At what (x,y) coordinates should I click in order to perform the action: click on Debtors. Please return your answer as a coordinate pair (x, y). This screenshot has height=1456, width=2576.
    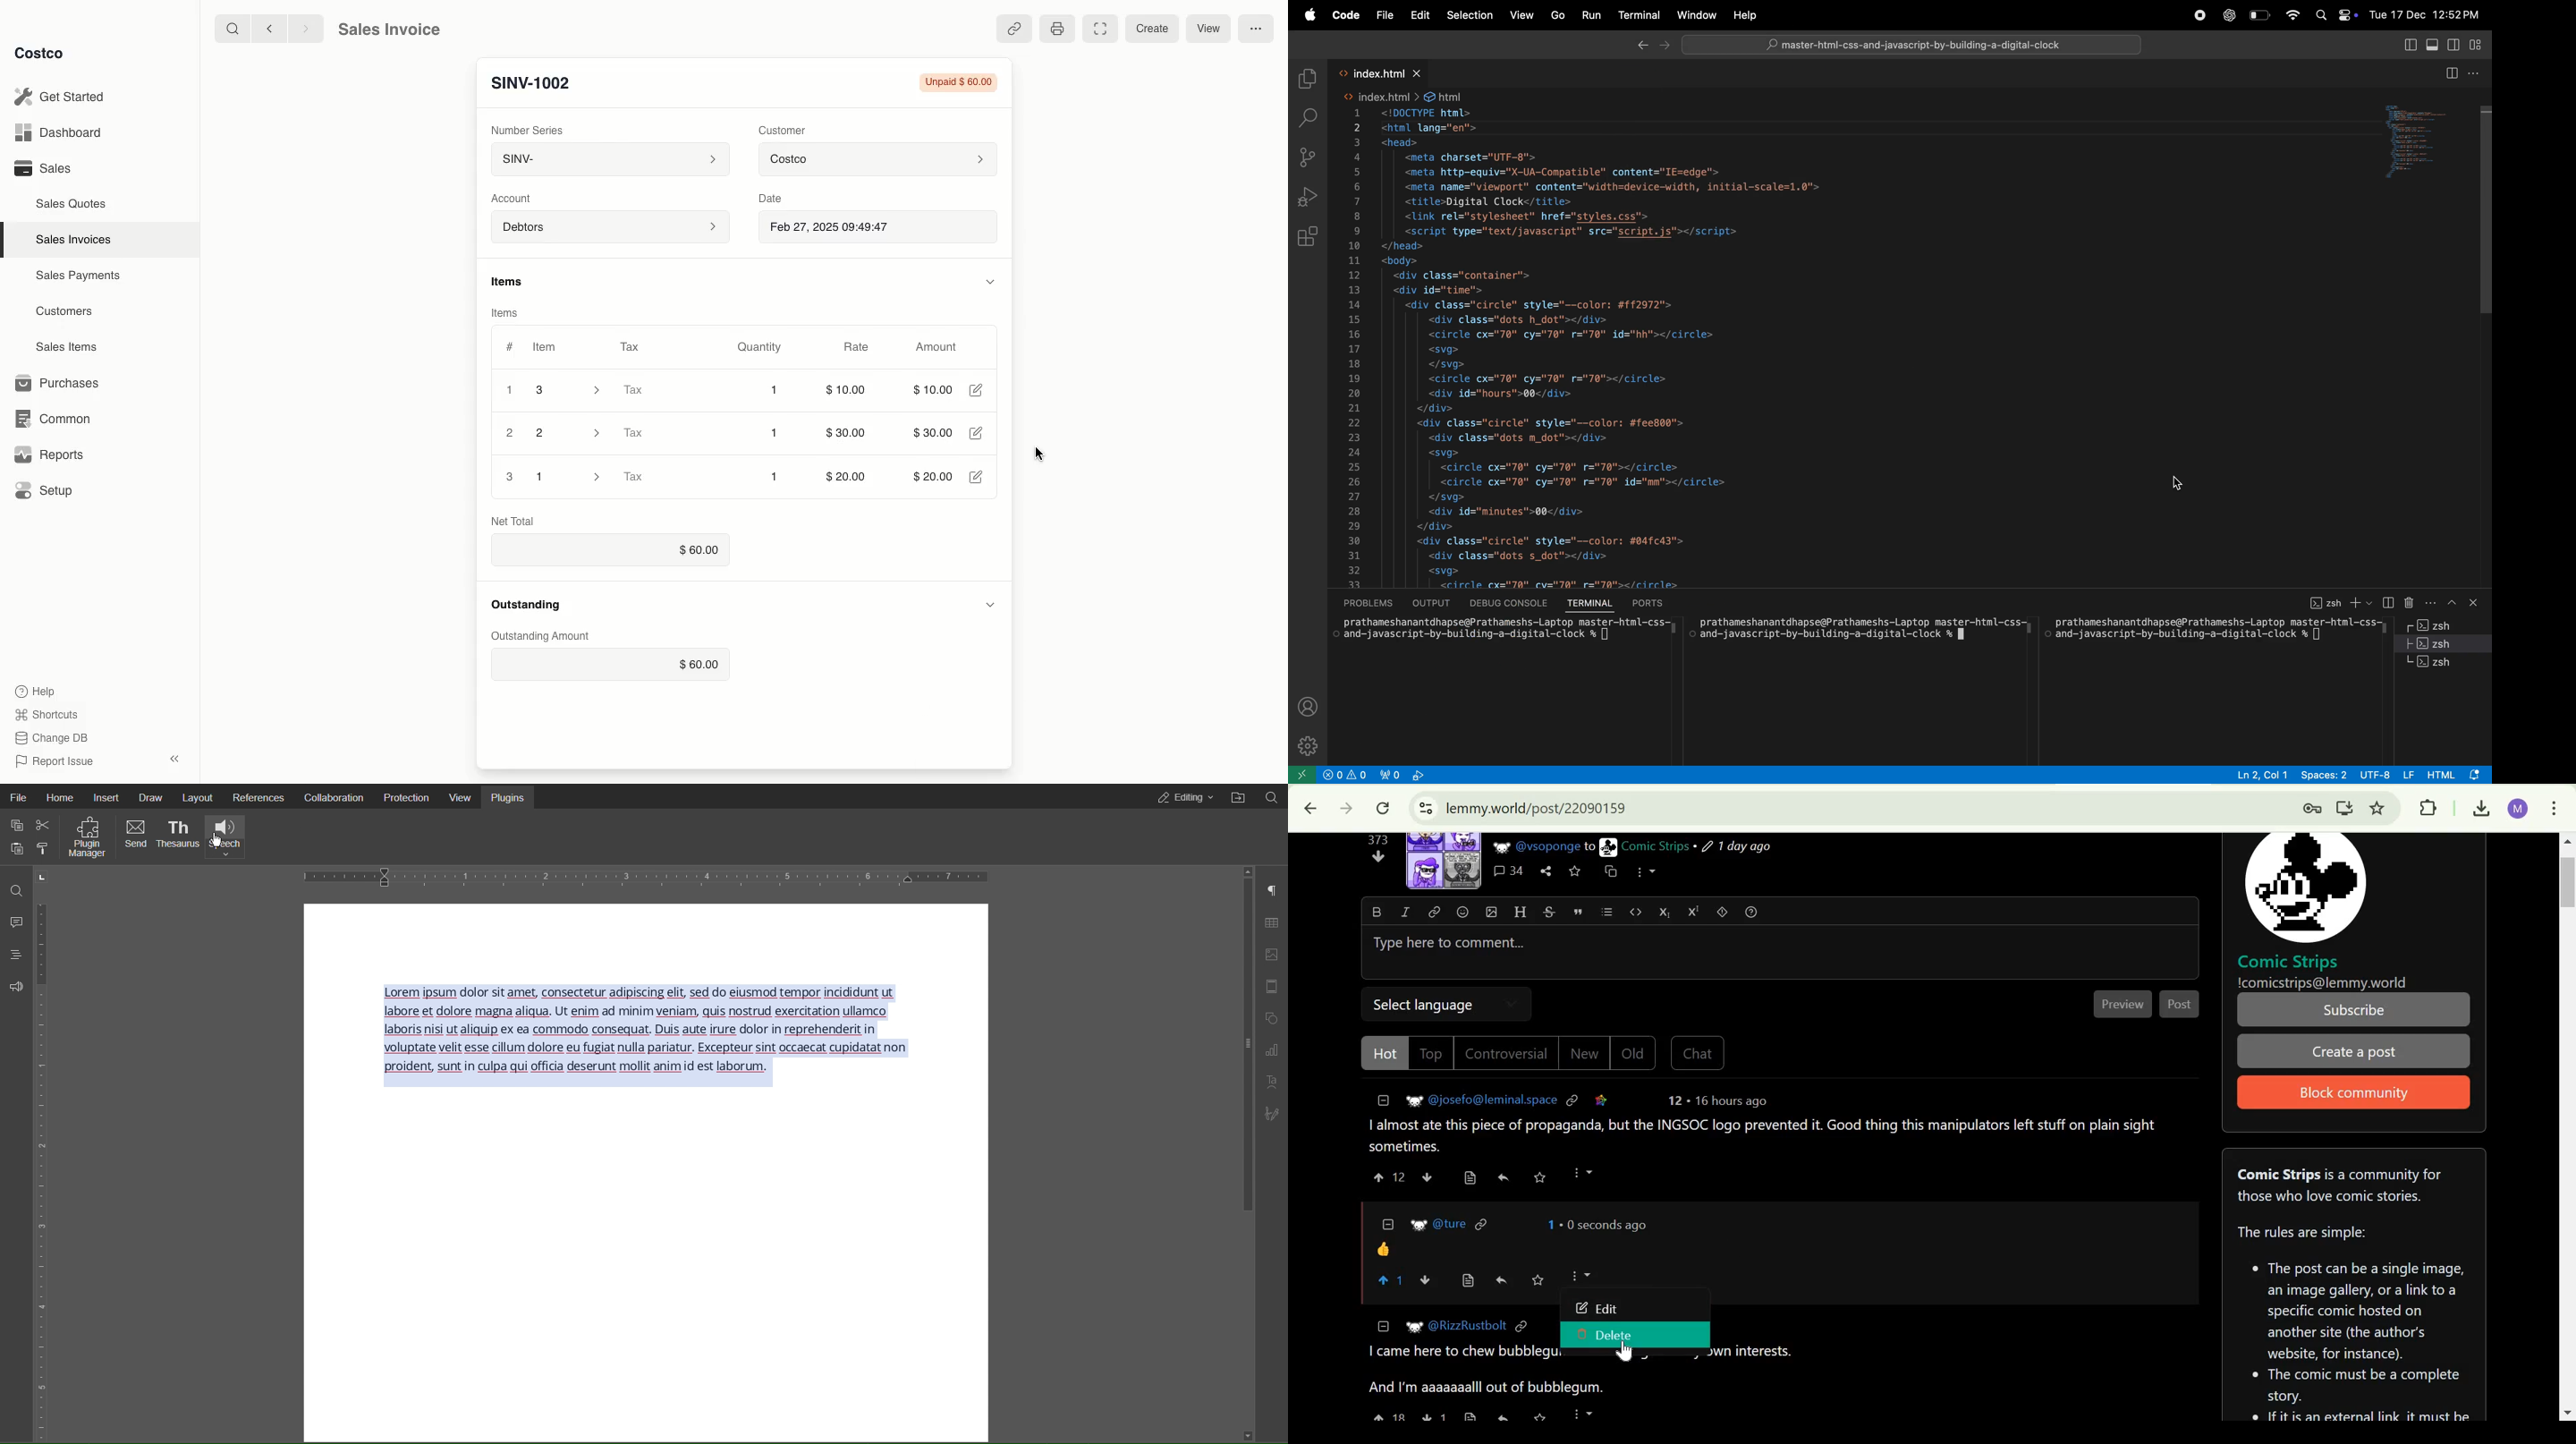
    Looking at the image, I should click on (609, 228).